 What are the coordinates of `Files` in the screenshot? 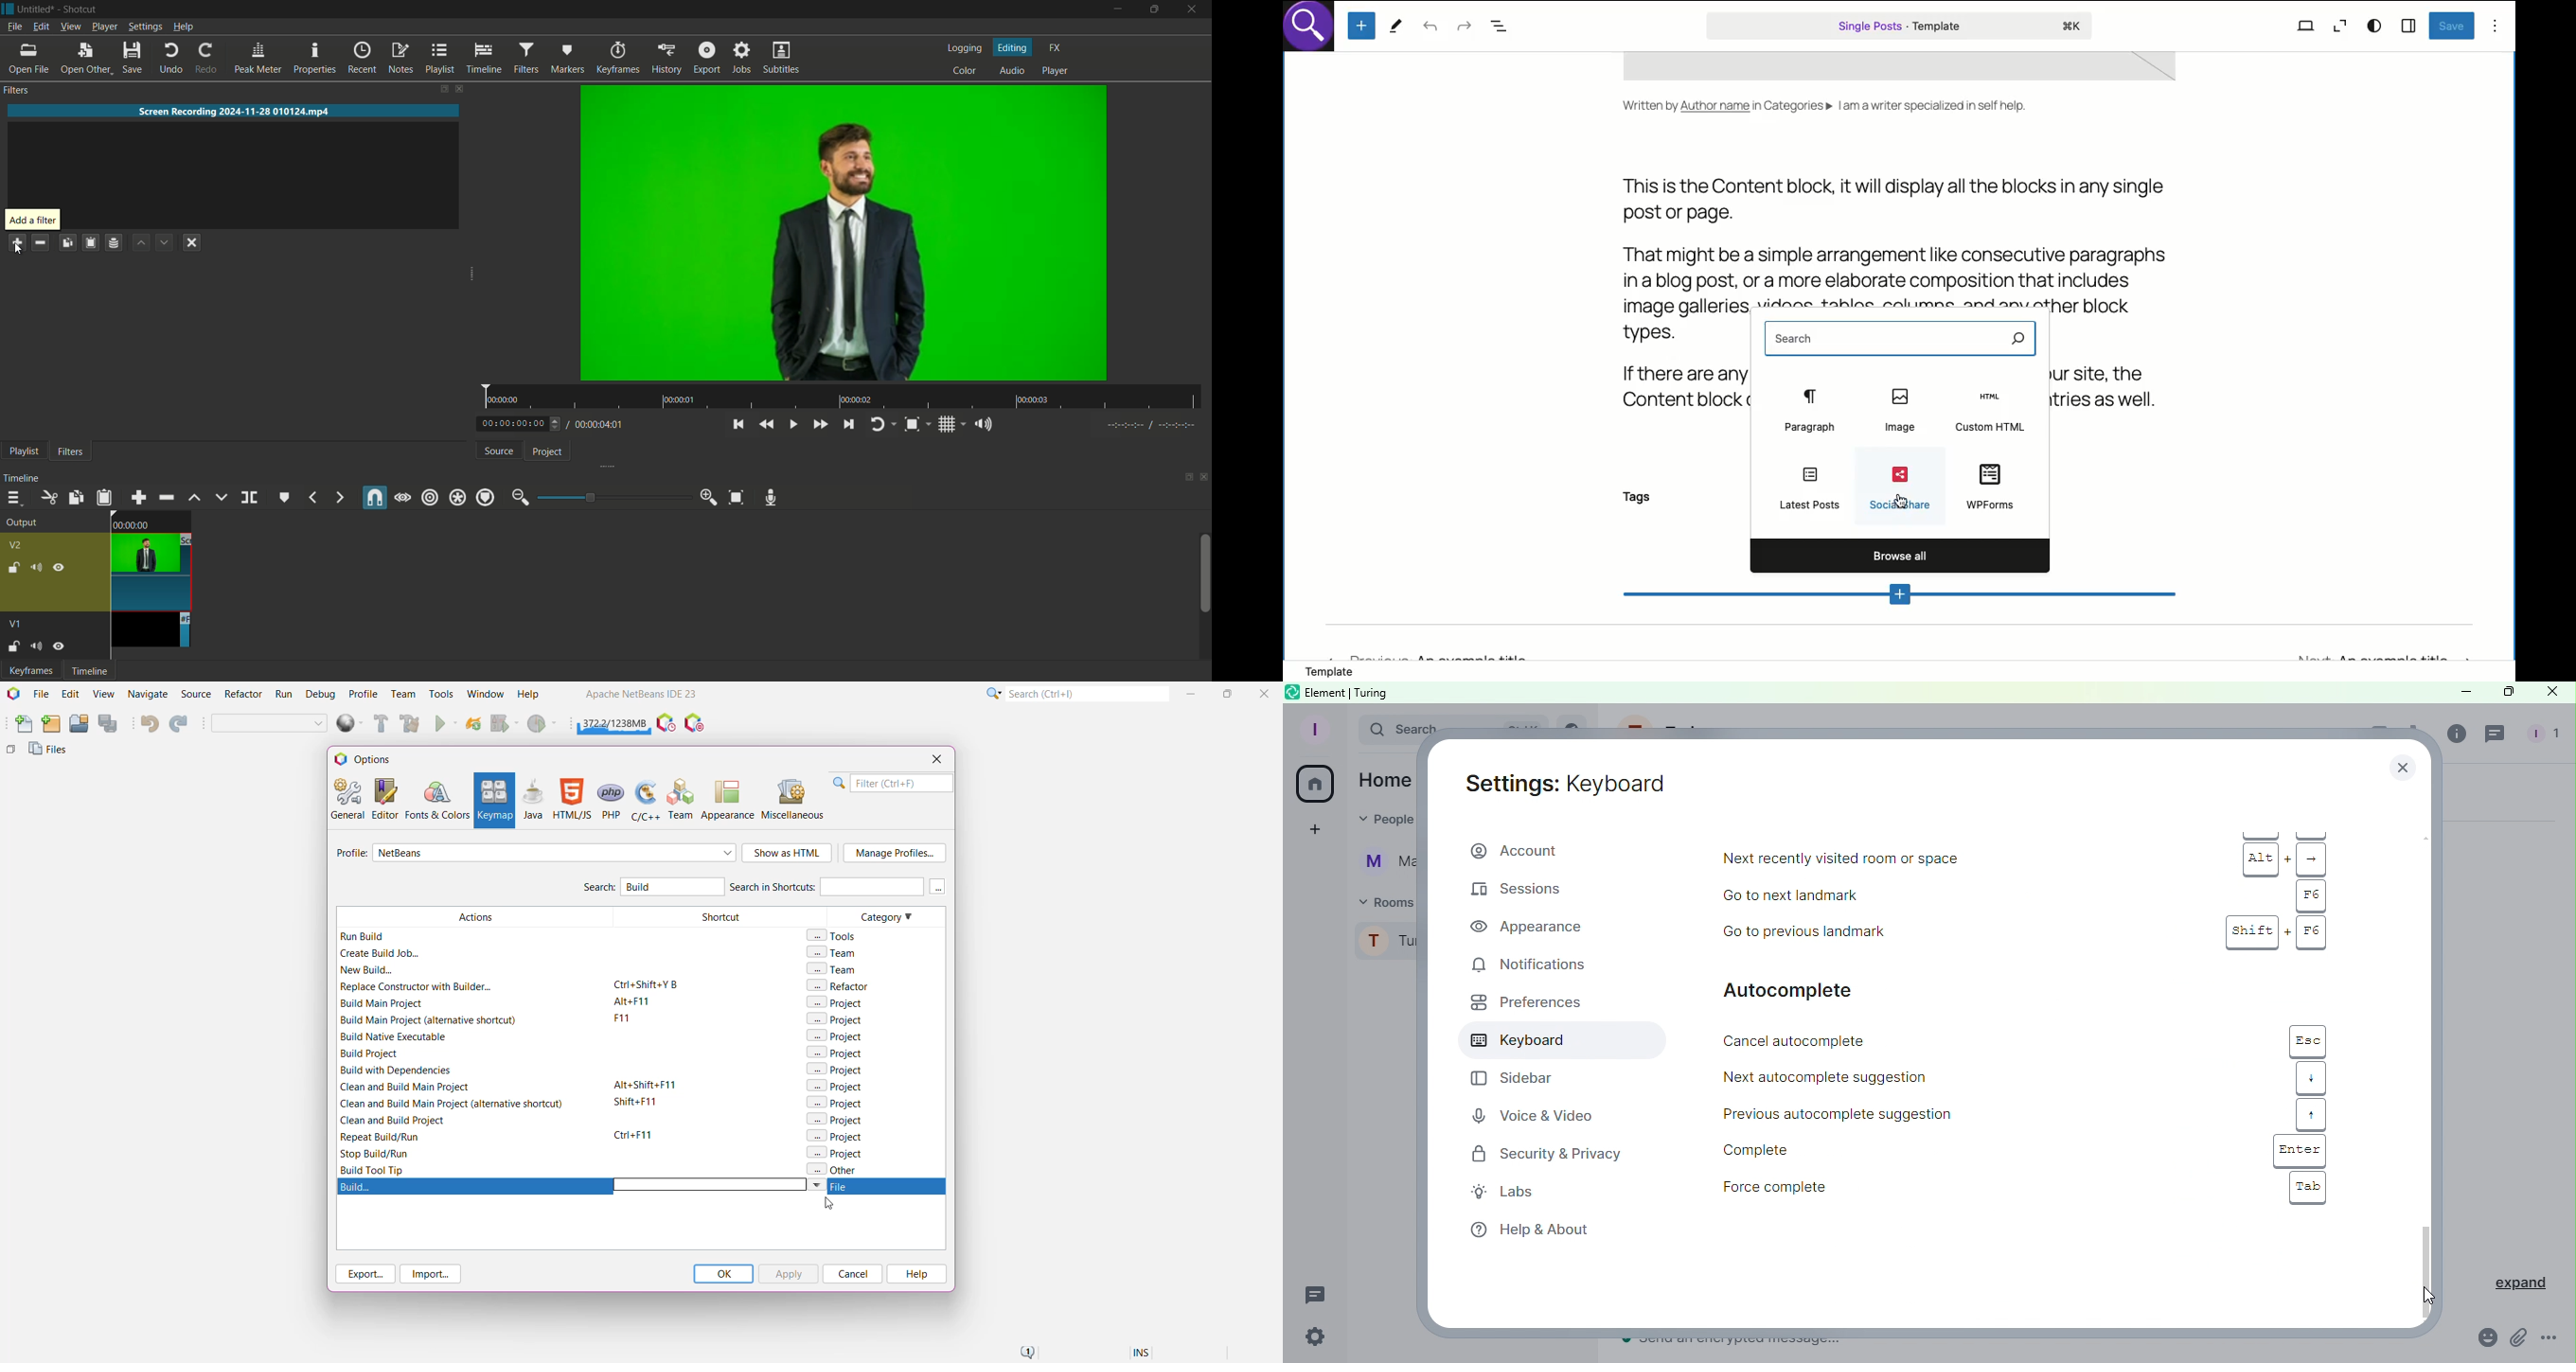 It's located at (50, 752).